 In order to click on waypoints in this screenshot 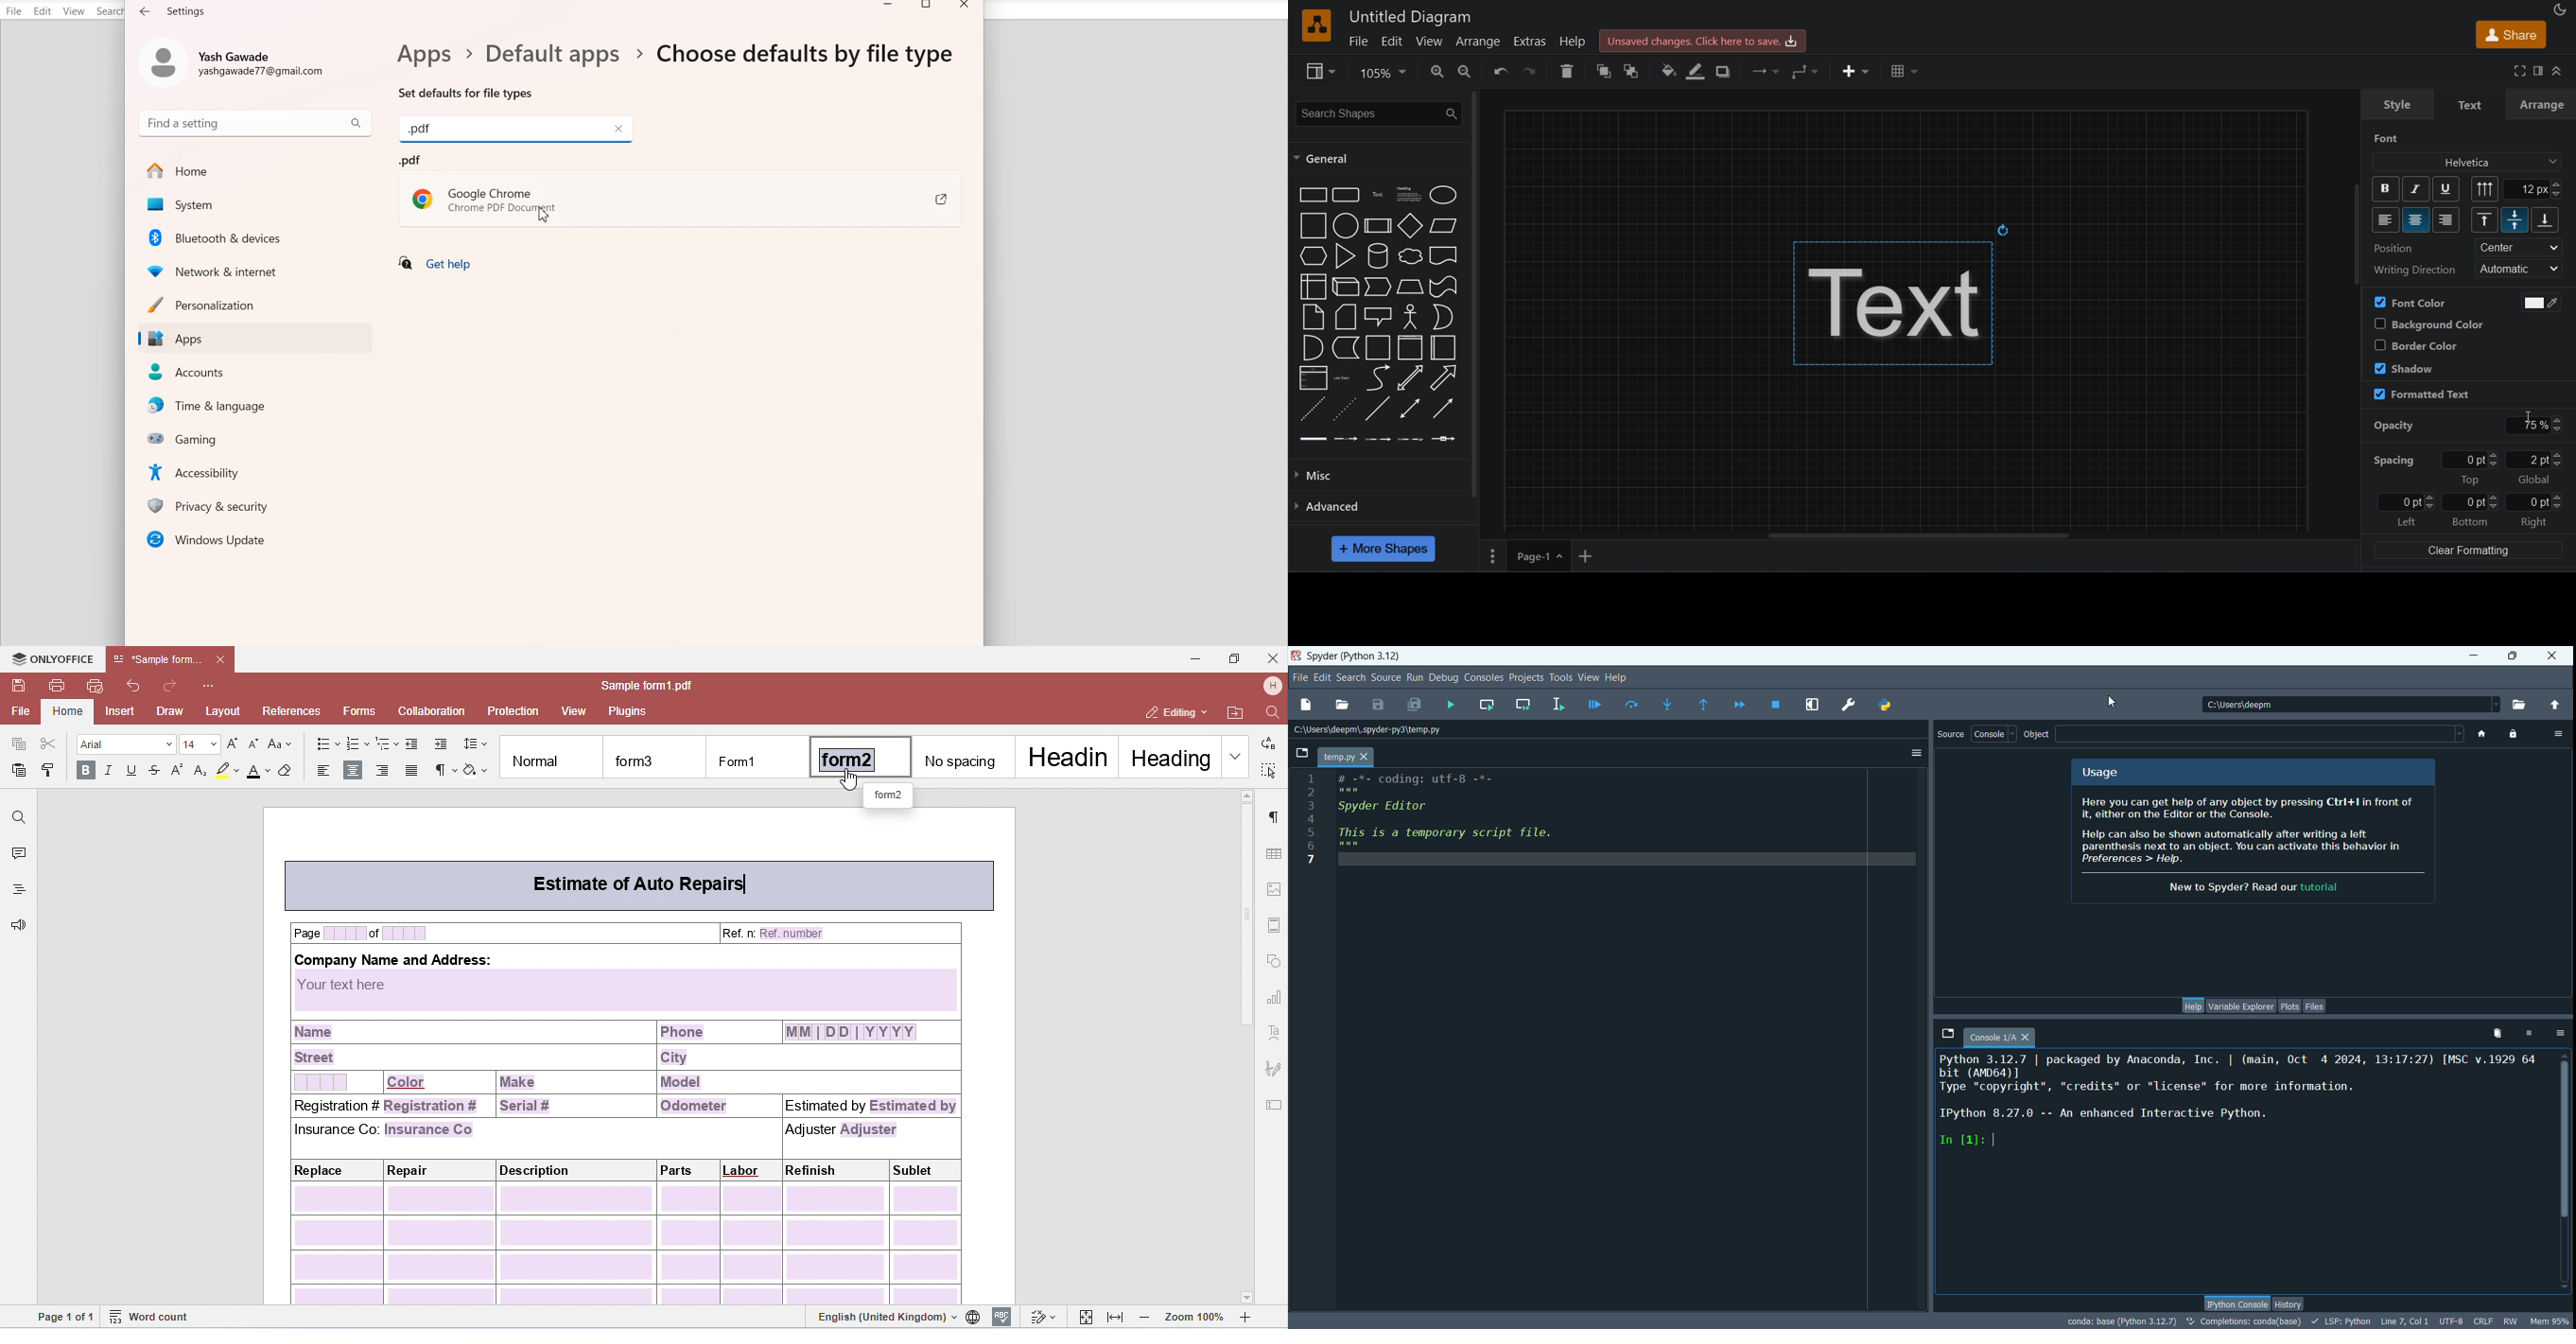, I will do `click(1807, 72)`.